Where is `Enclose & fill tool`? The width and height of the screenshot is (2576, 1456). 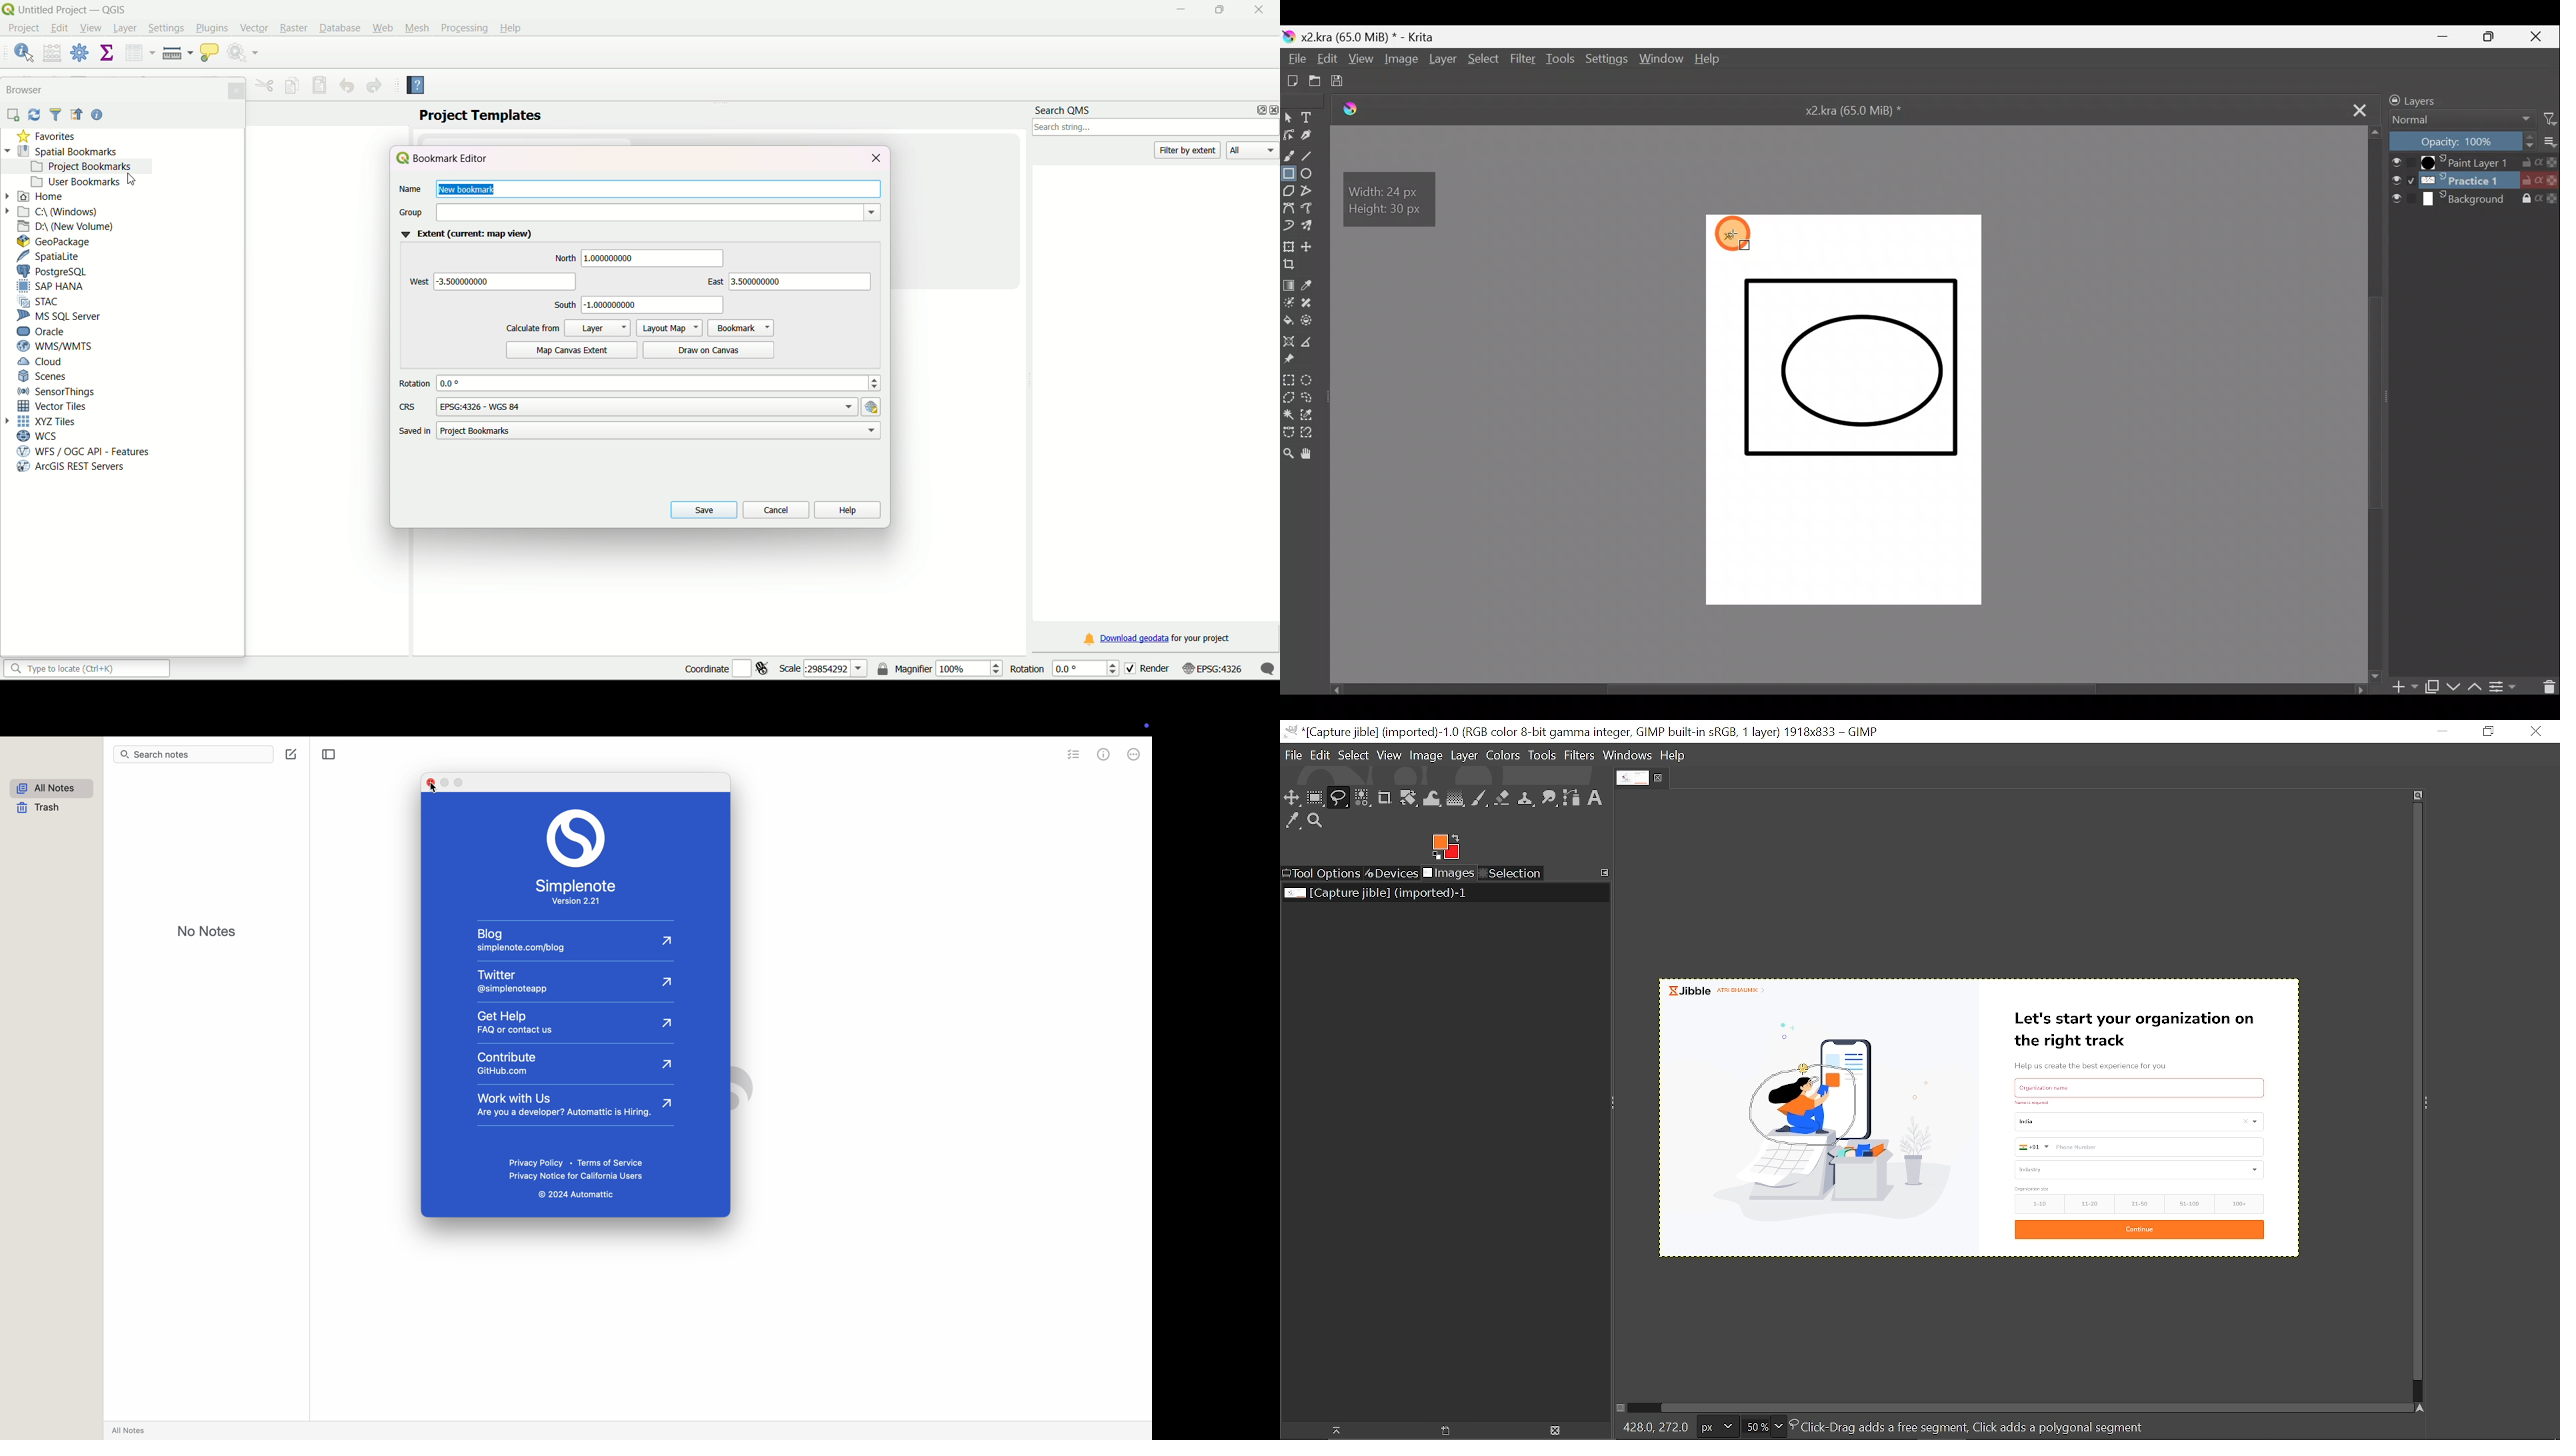 Enclose & fill tool is located at coordinates (1313, 322).